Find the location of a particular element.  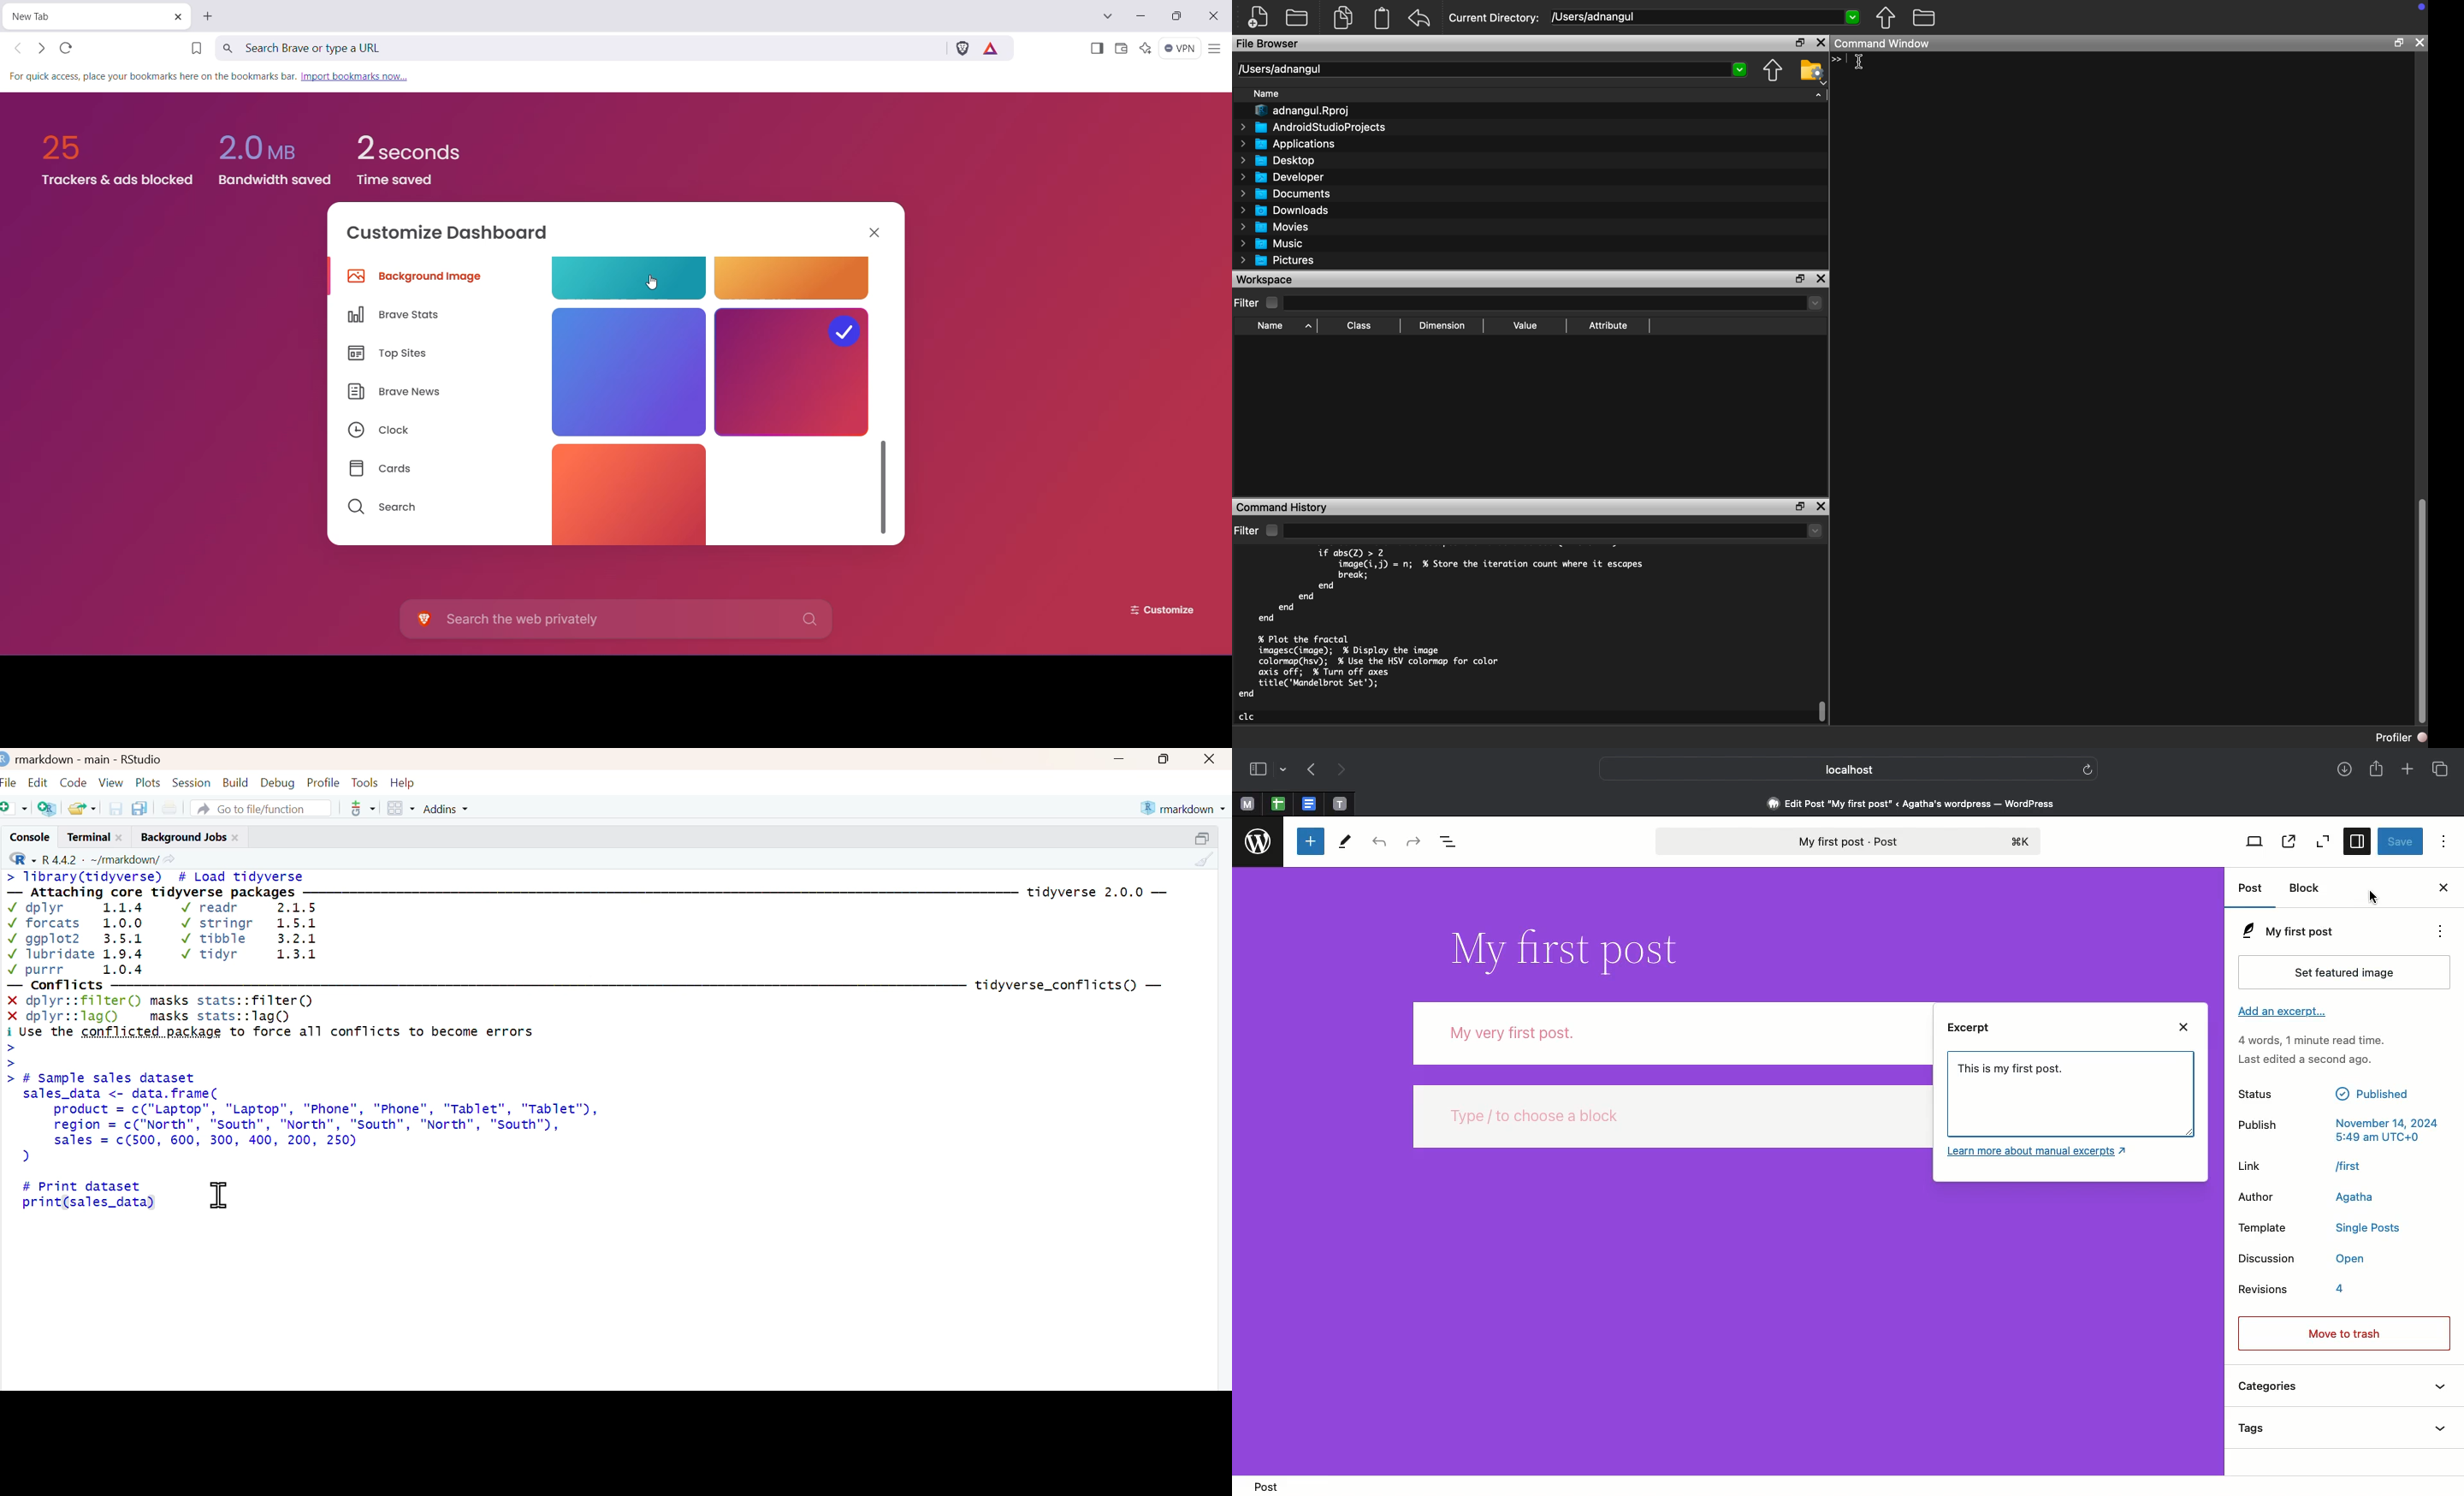

Document overview is located at coordinates (1454, 843).